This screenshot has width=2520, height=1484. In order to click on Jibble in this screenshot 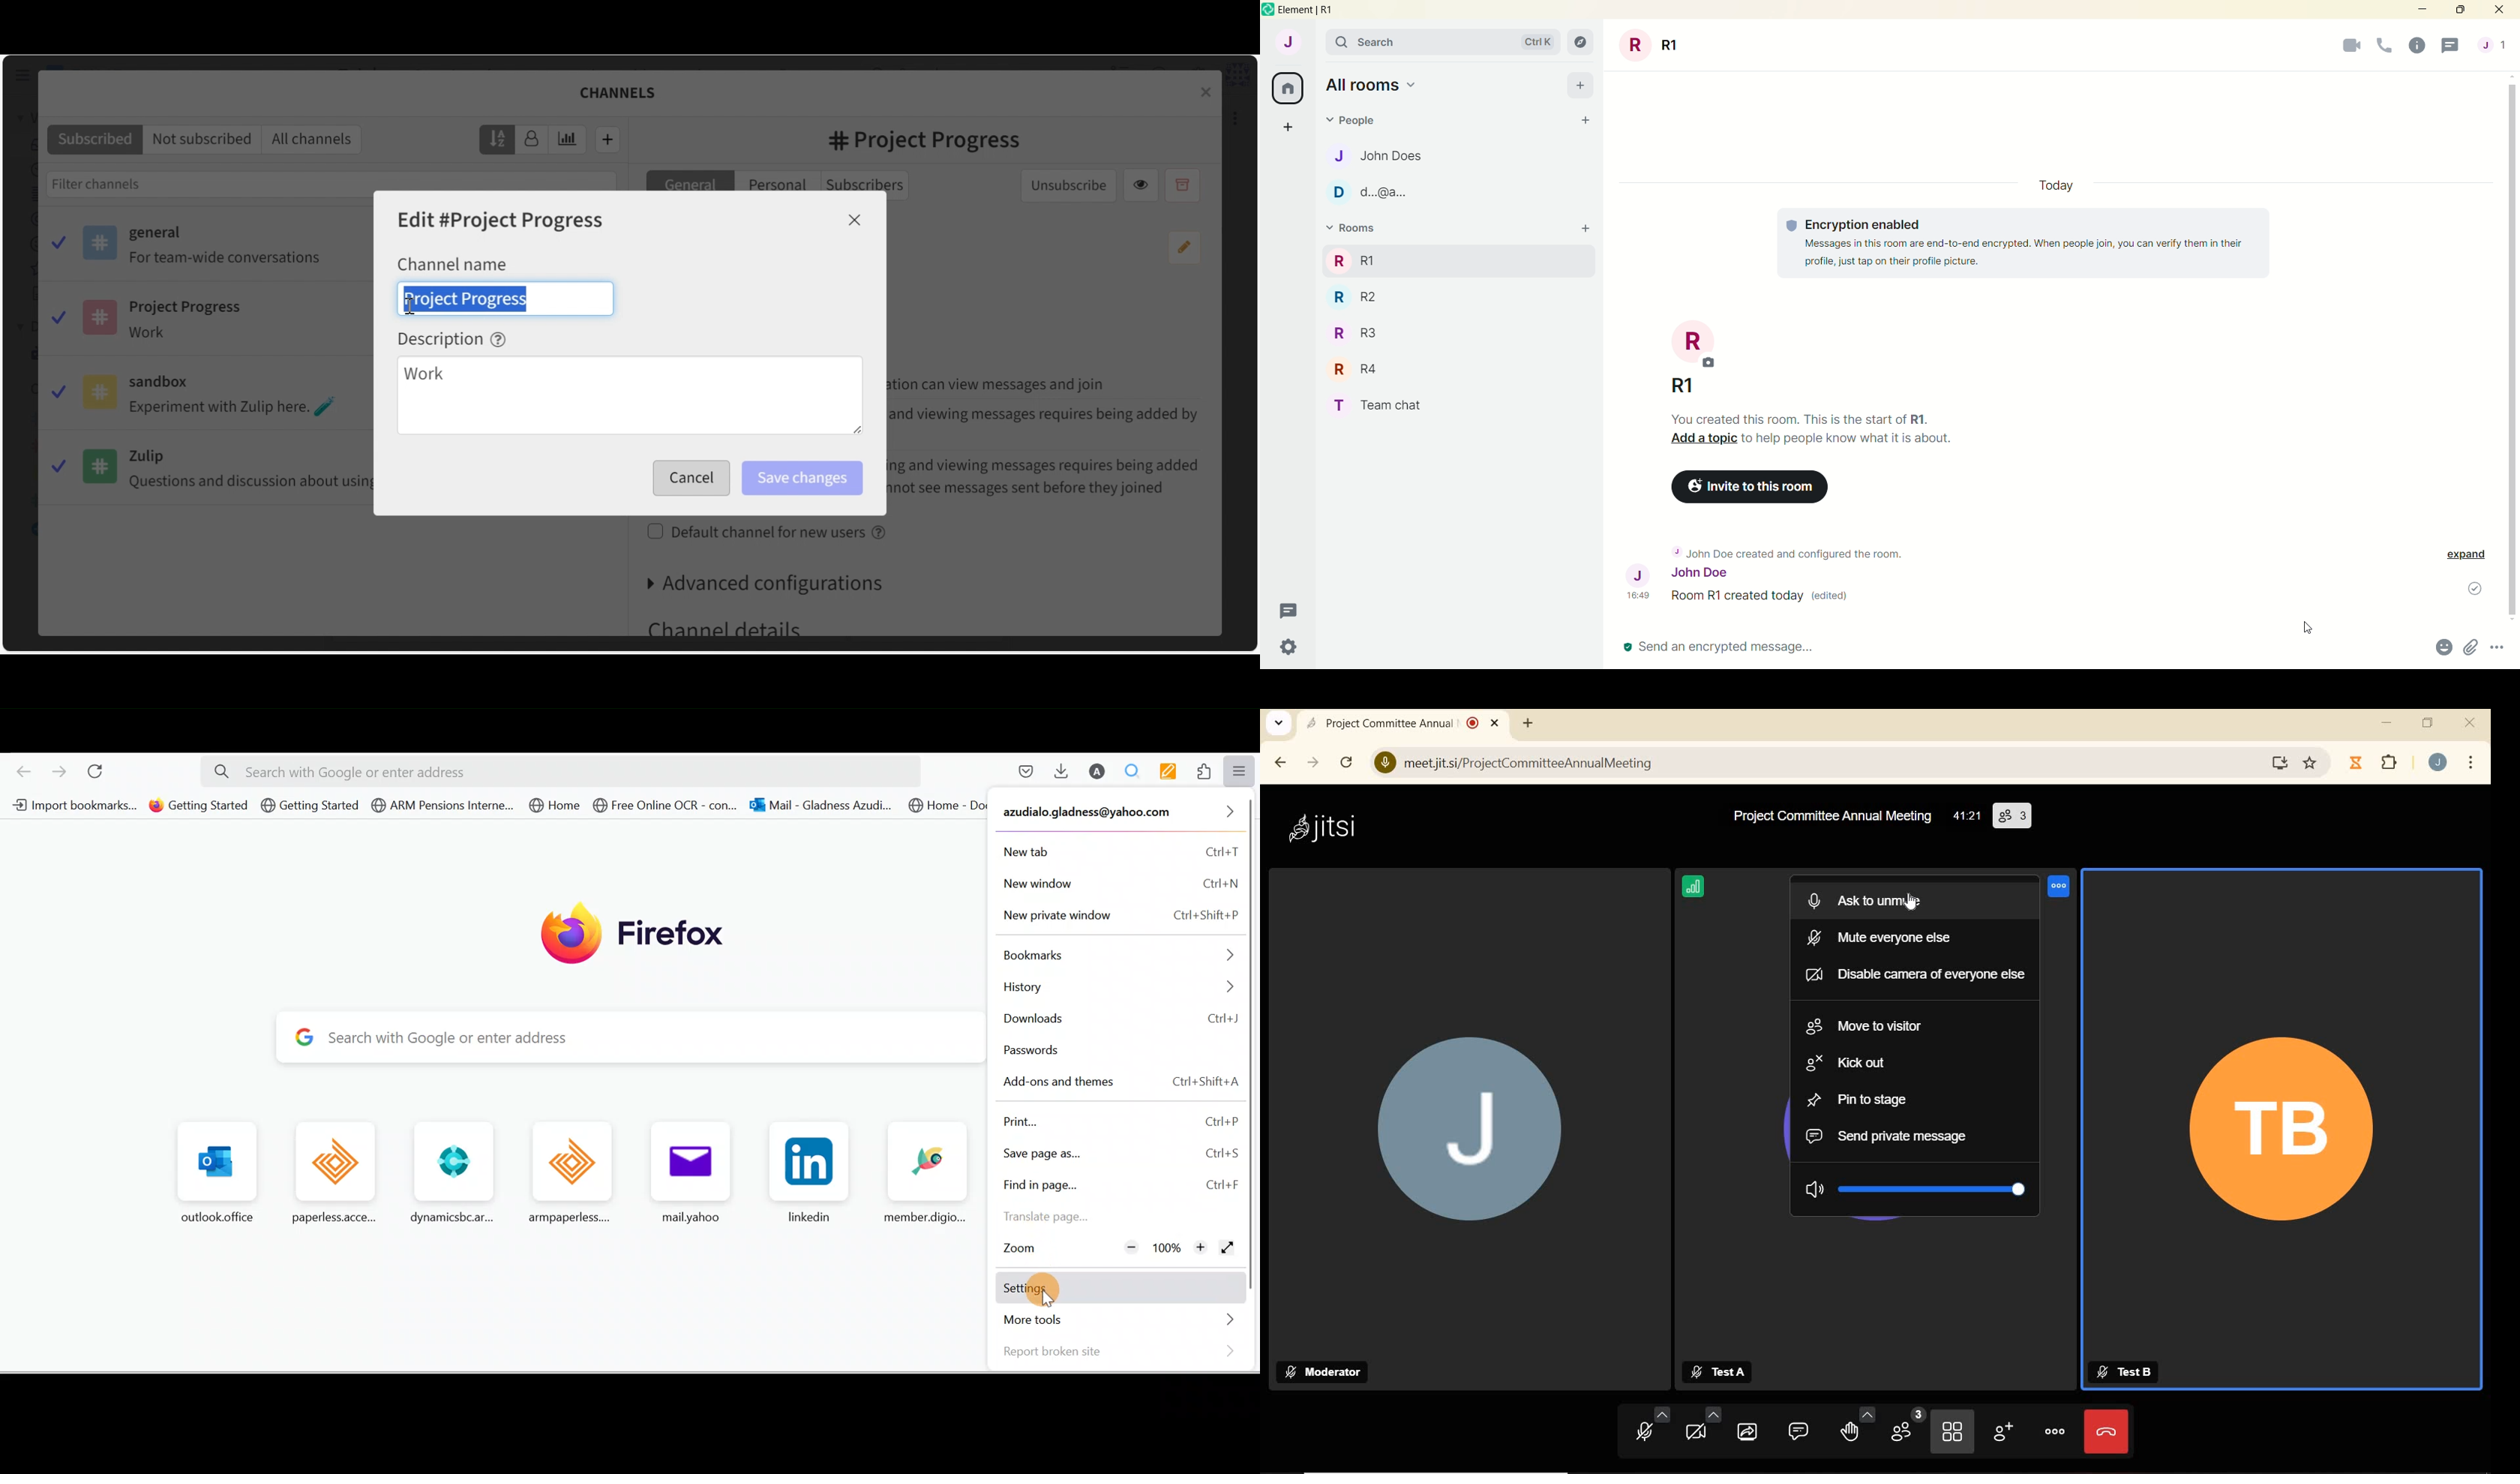, I will do `click(2358, 765)`.